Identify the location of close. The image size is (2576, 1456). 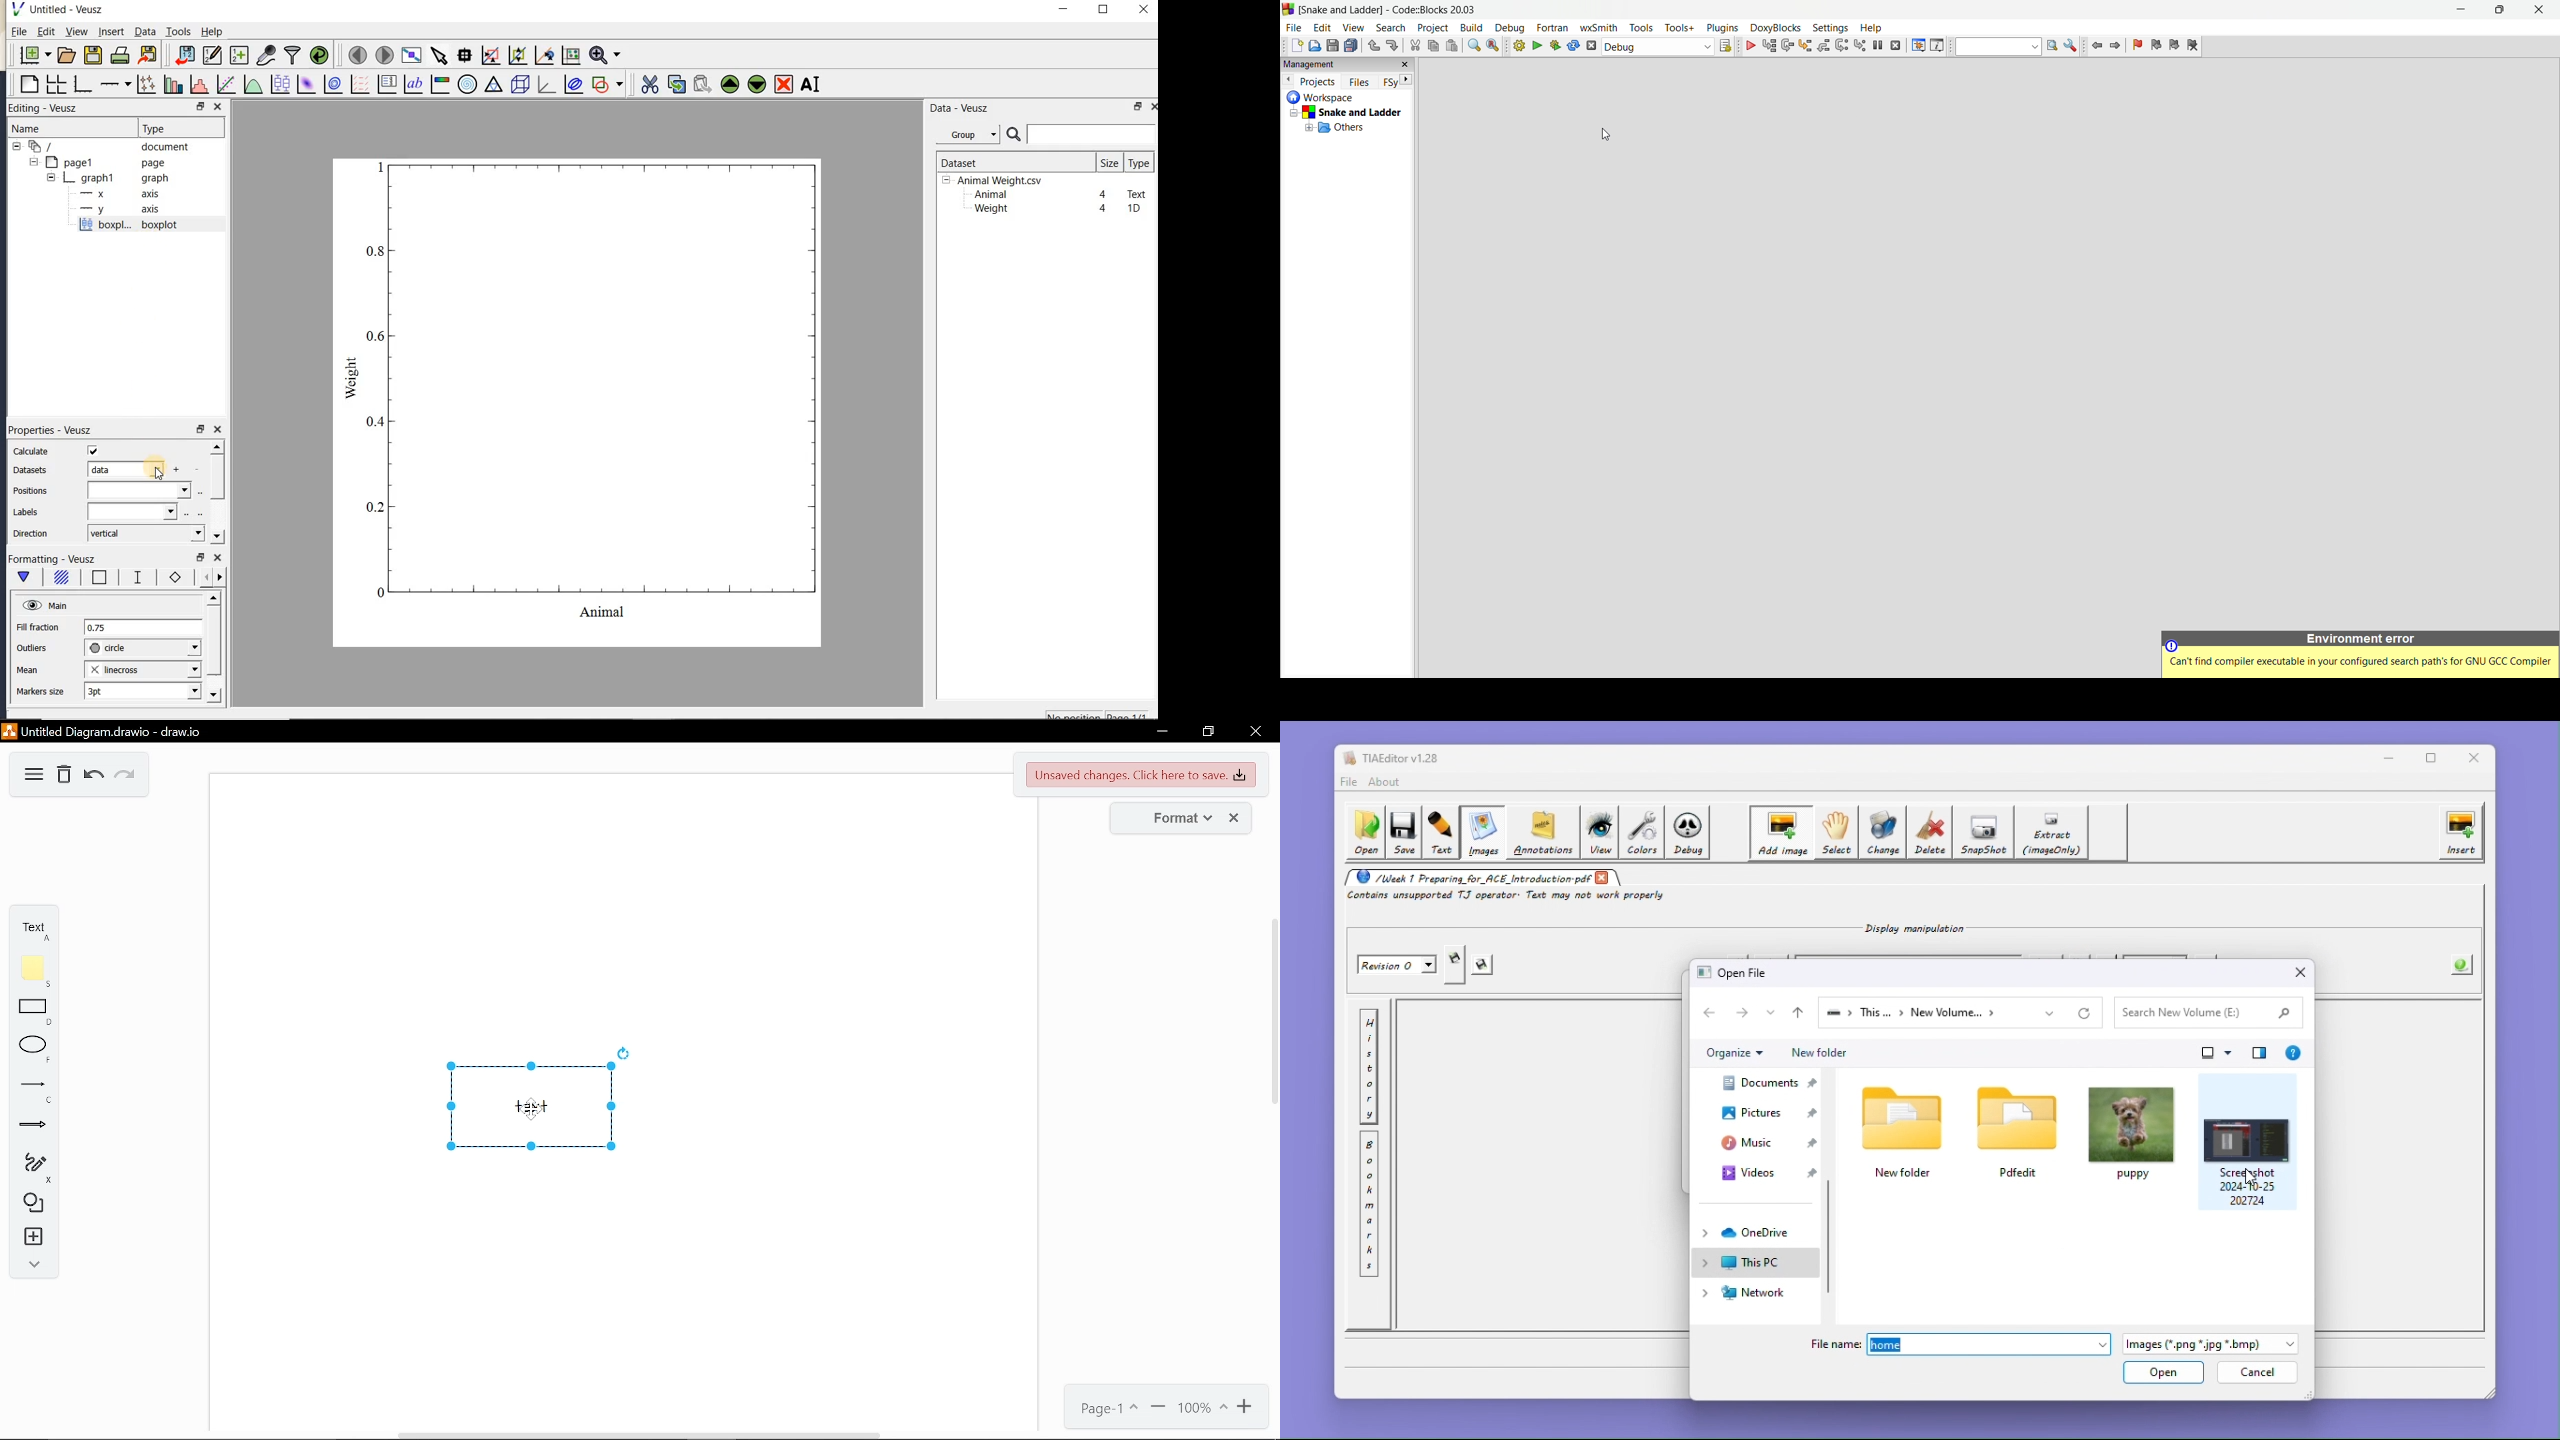
(1235, 818).